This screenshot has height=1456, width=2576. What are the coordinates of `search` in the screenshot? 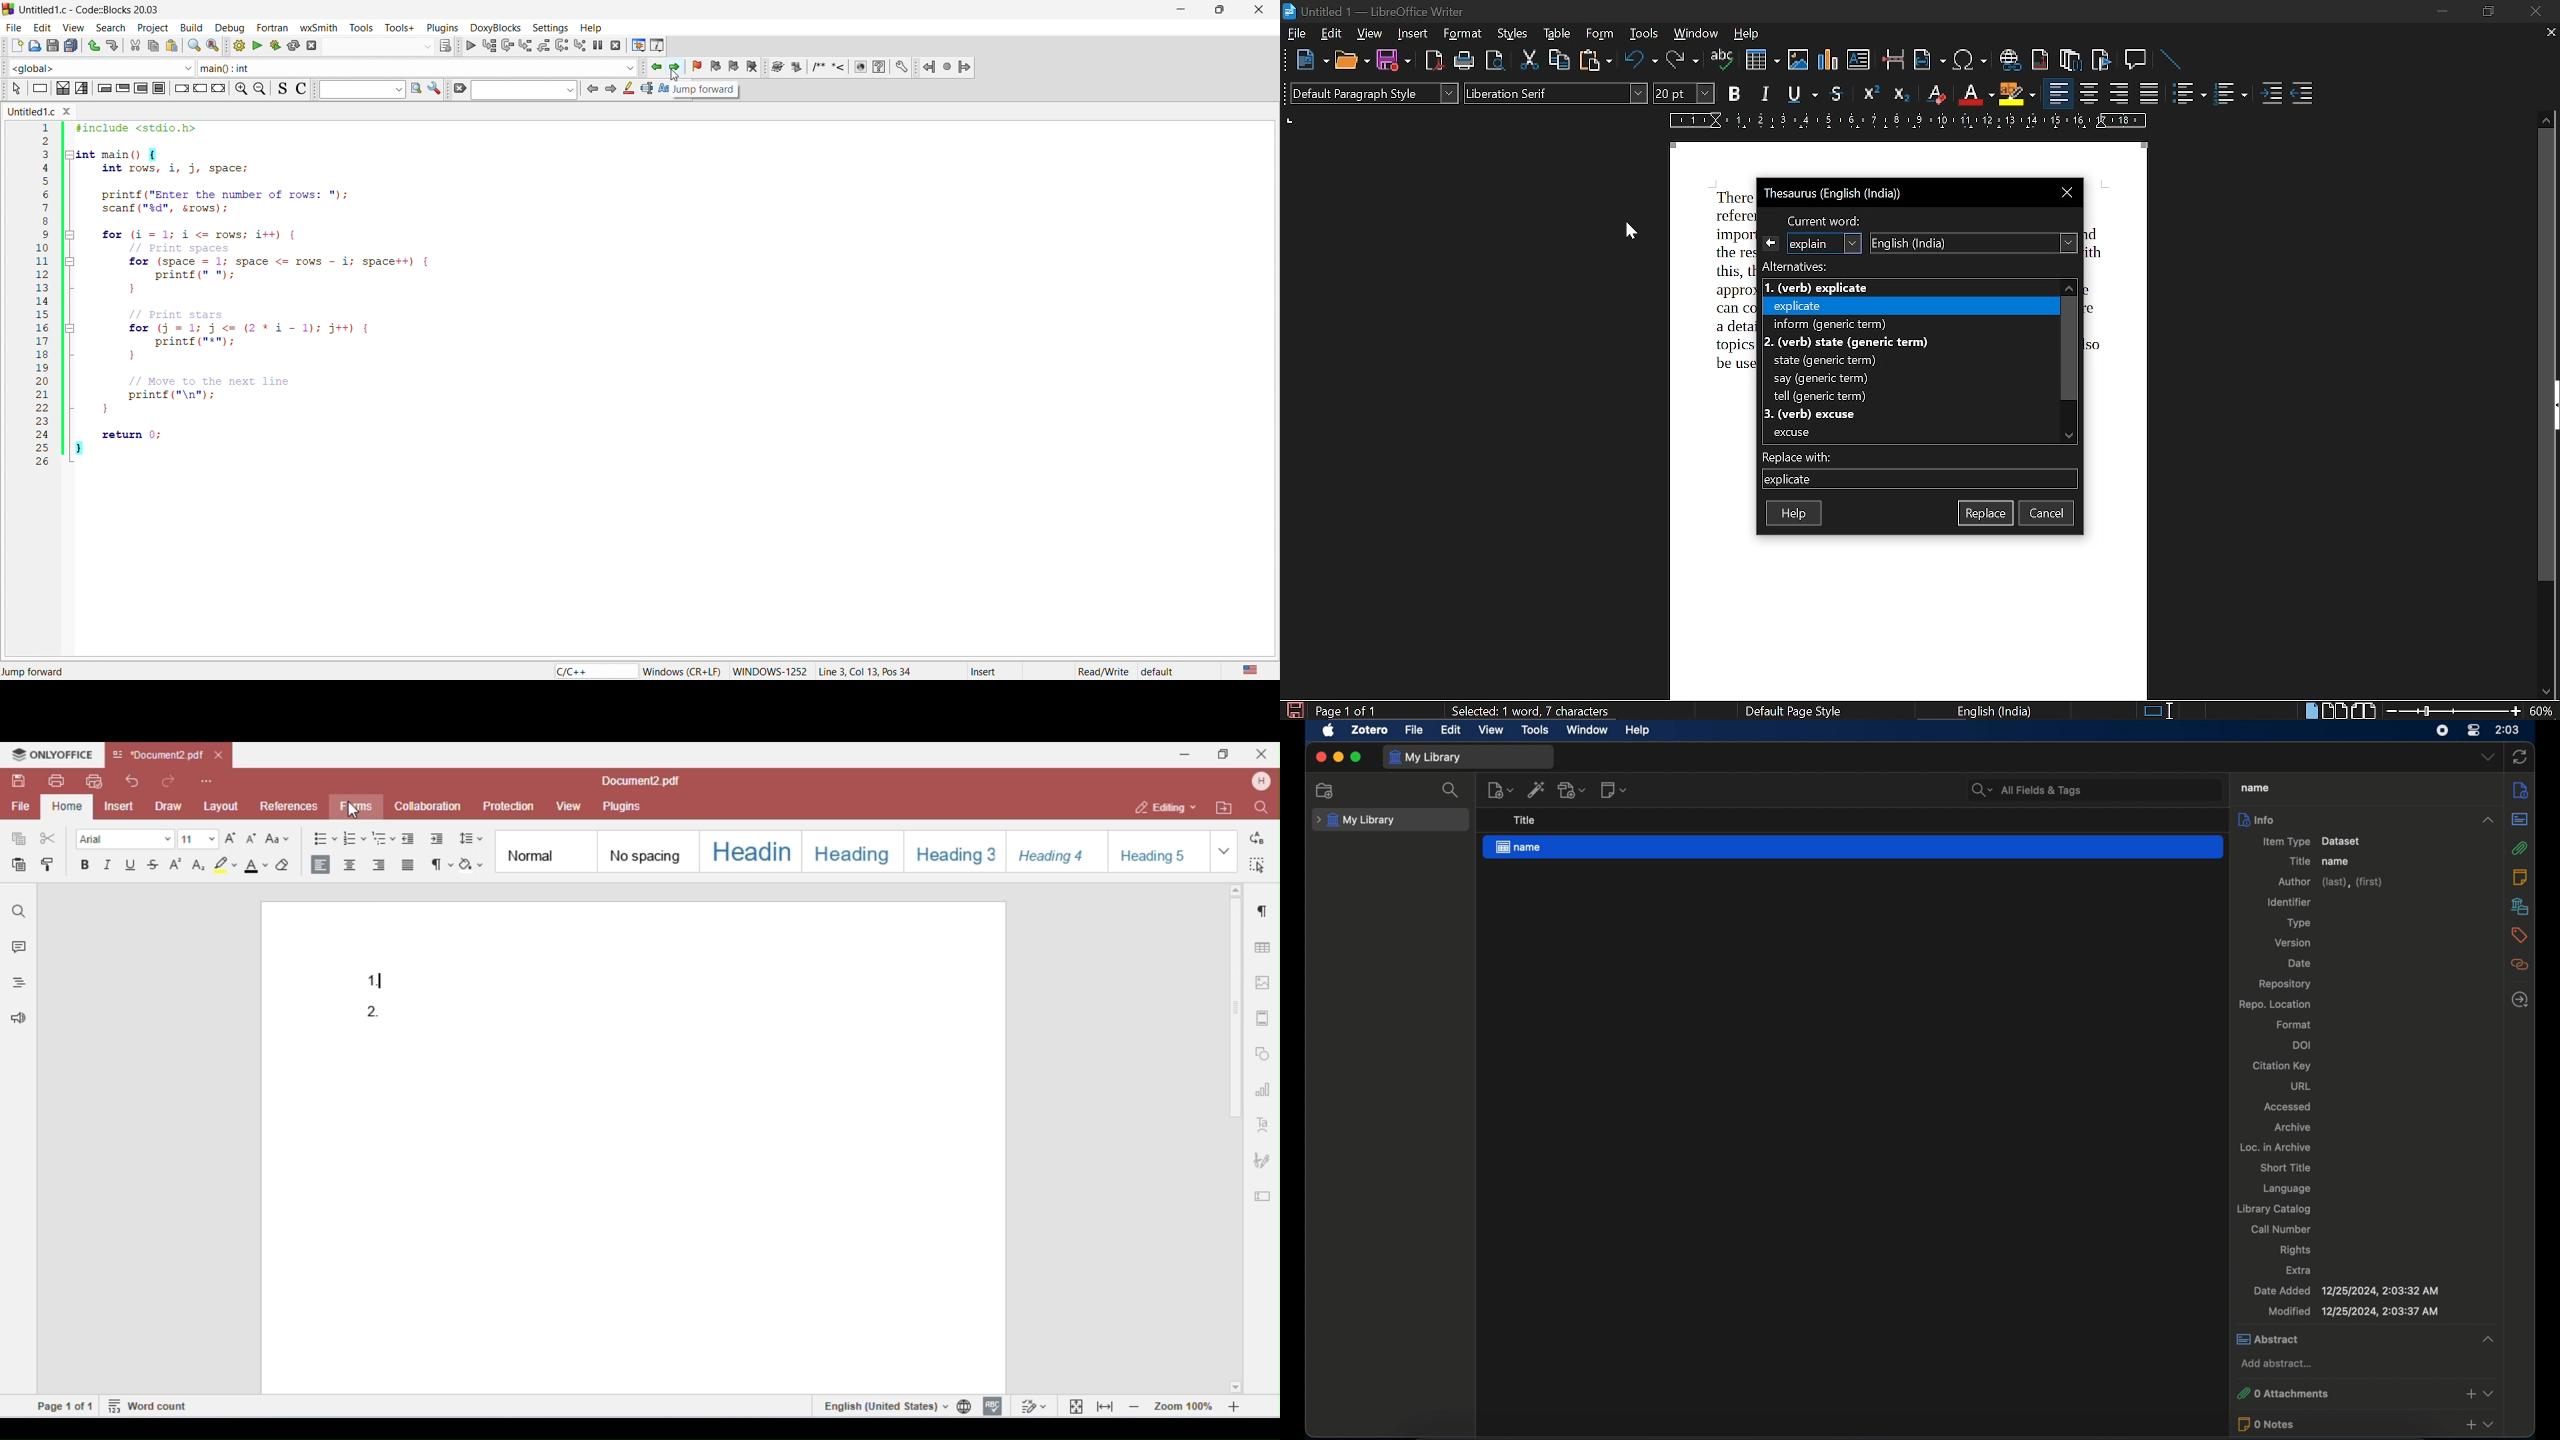 It's located at (191, 47).